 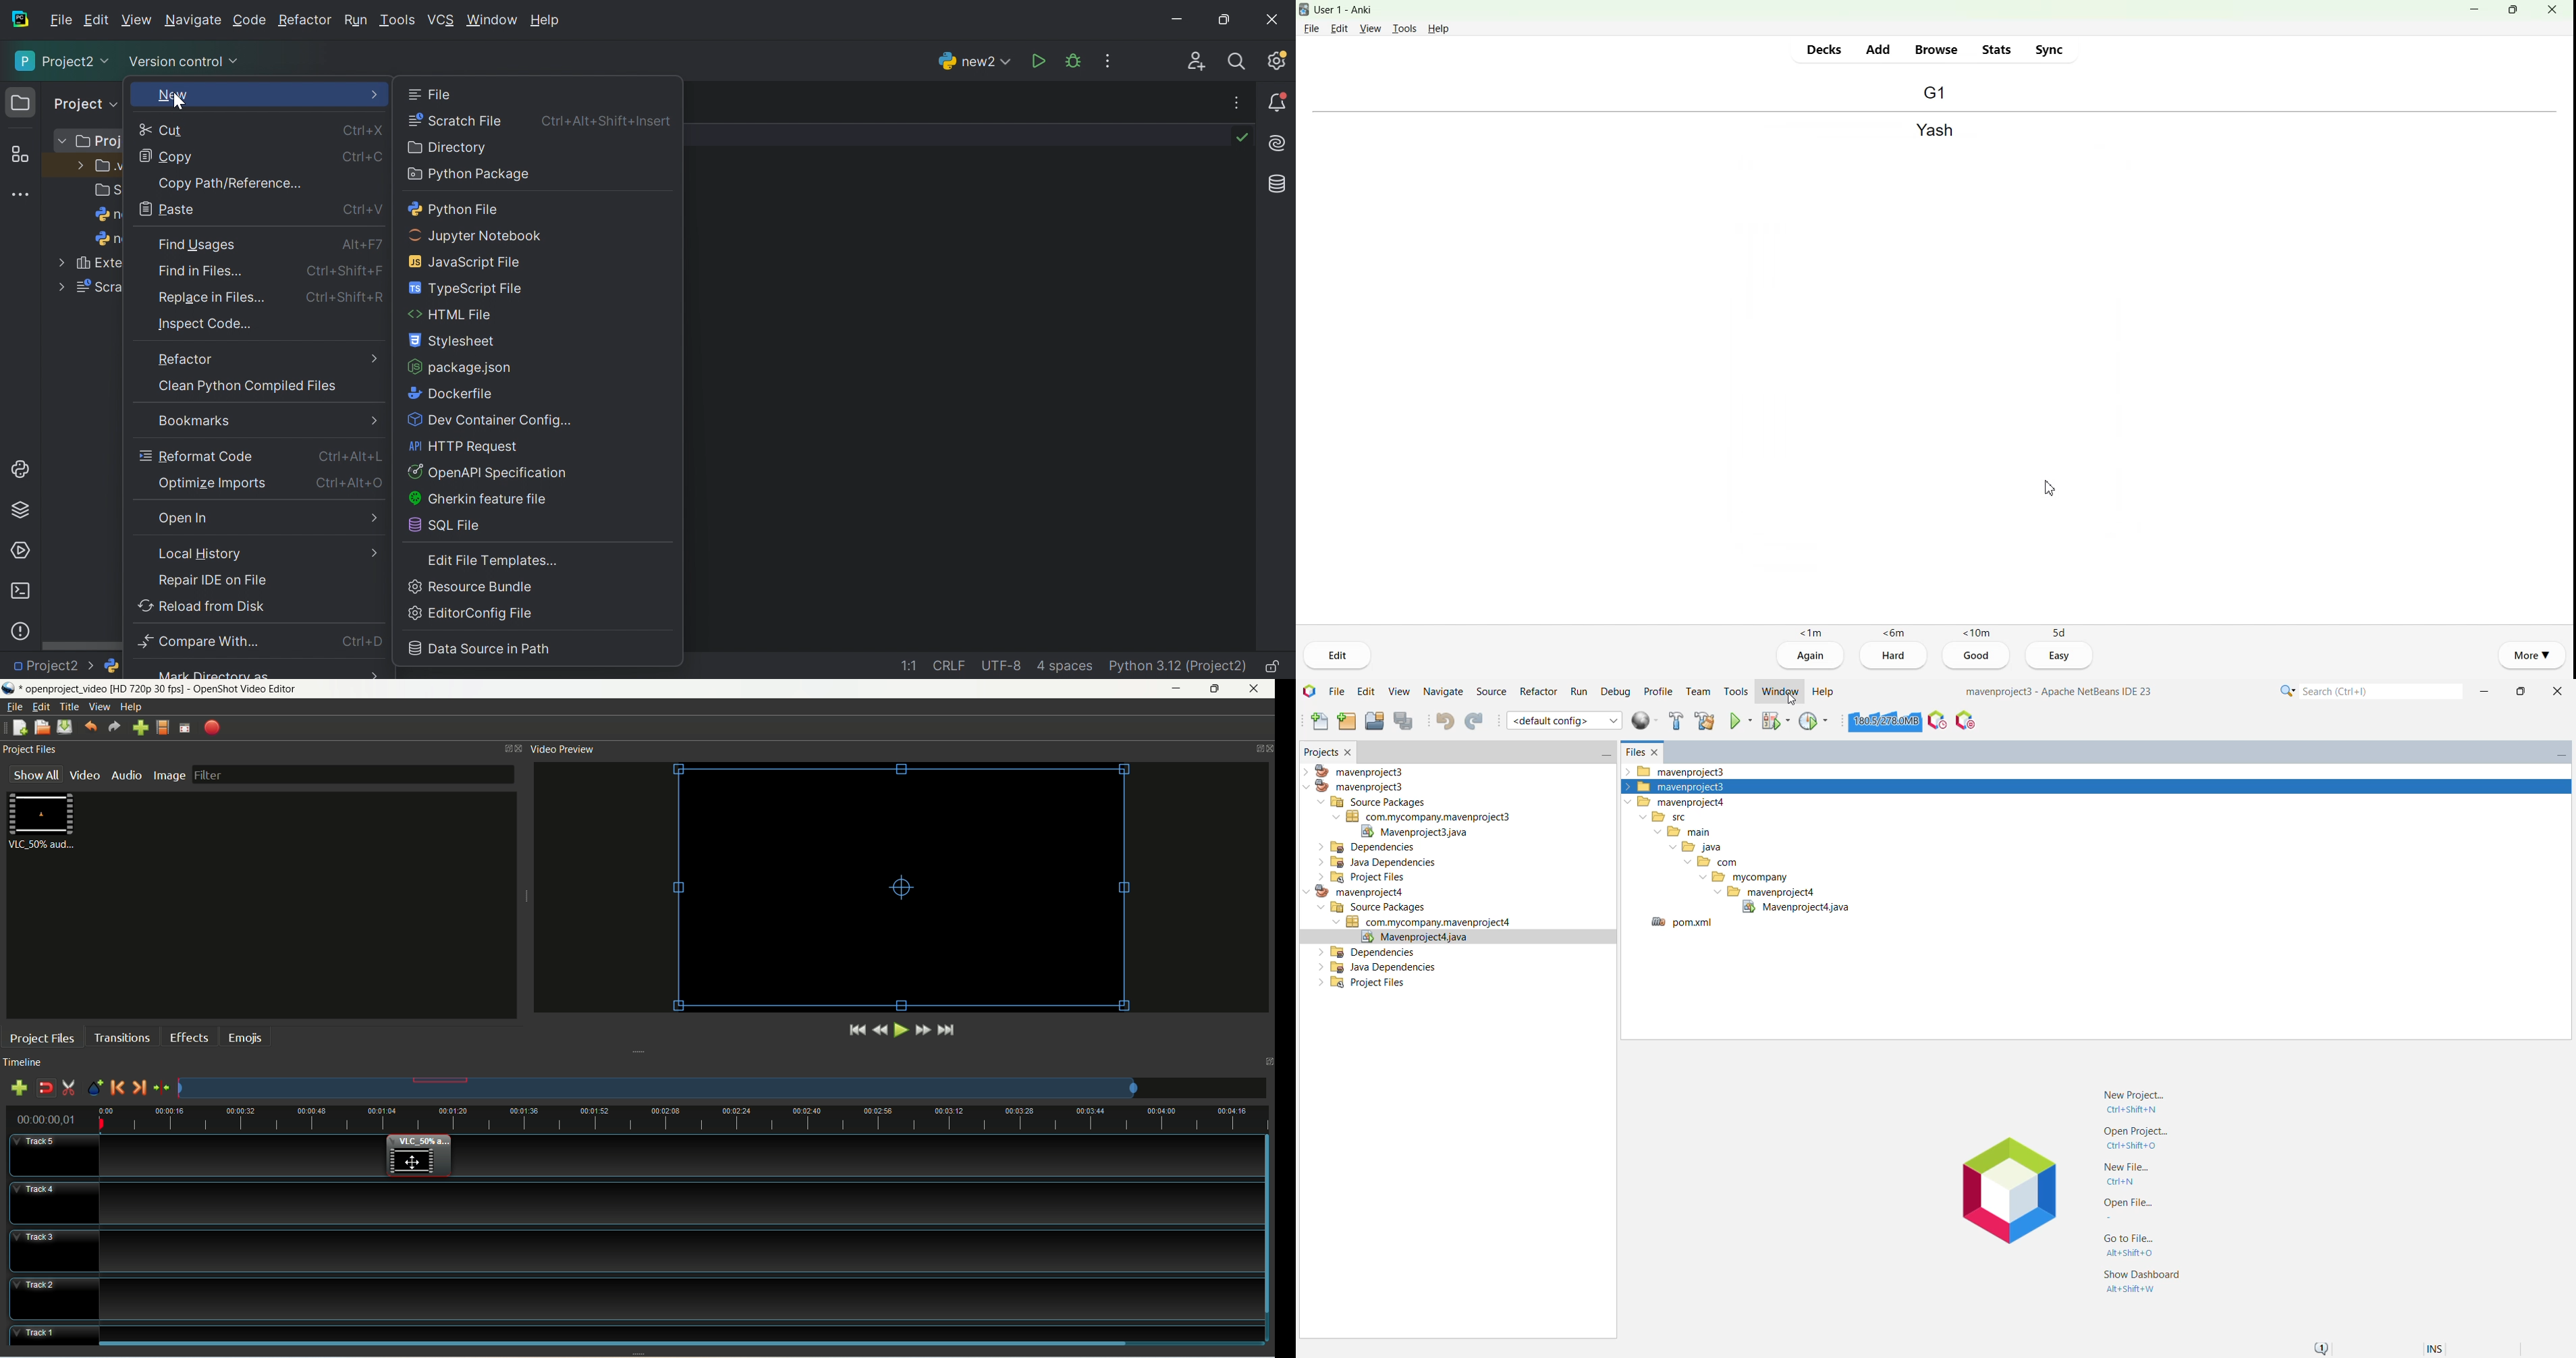 What do you see at coordinates (185, 63) in the screenshot?
I see `Version control` at bounding box center [185, 63].